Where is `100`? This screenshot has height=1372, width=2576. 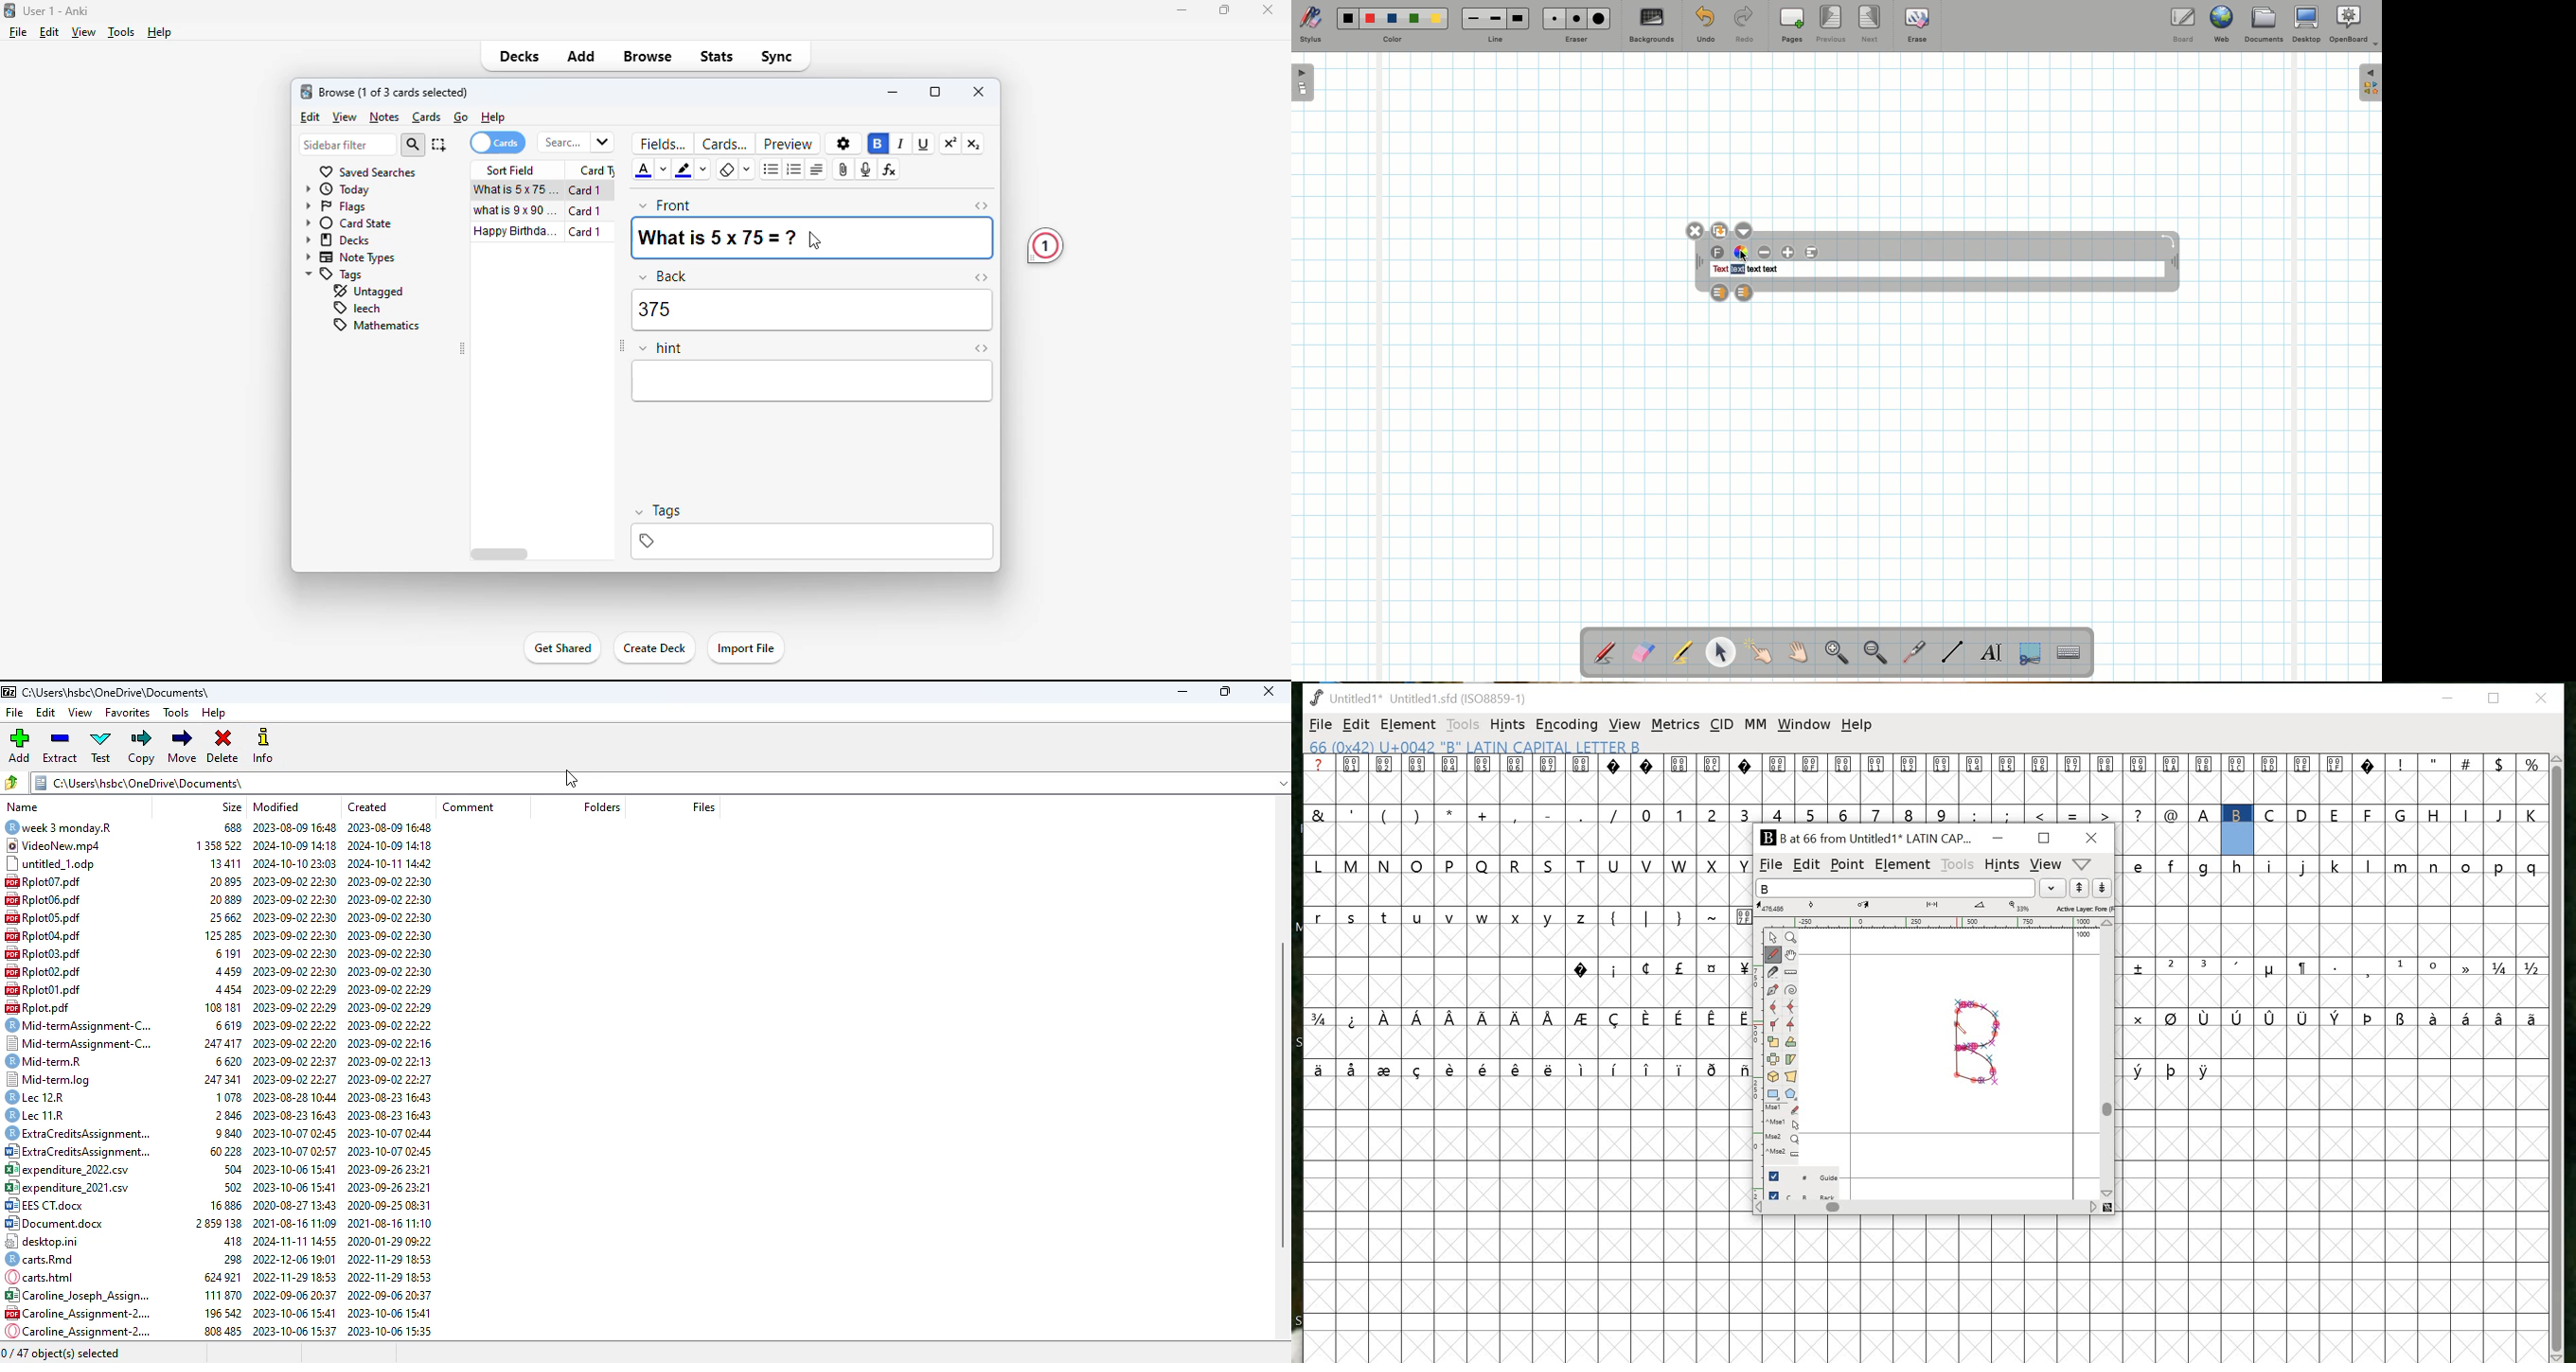 100 is located at coordinates (2084, 937).